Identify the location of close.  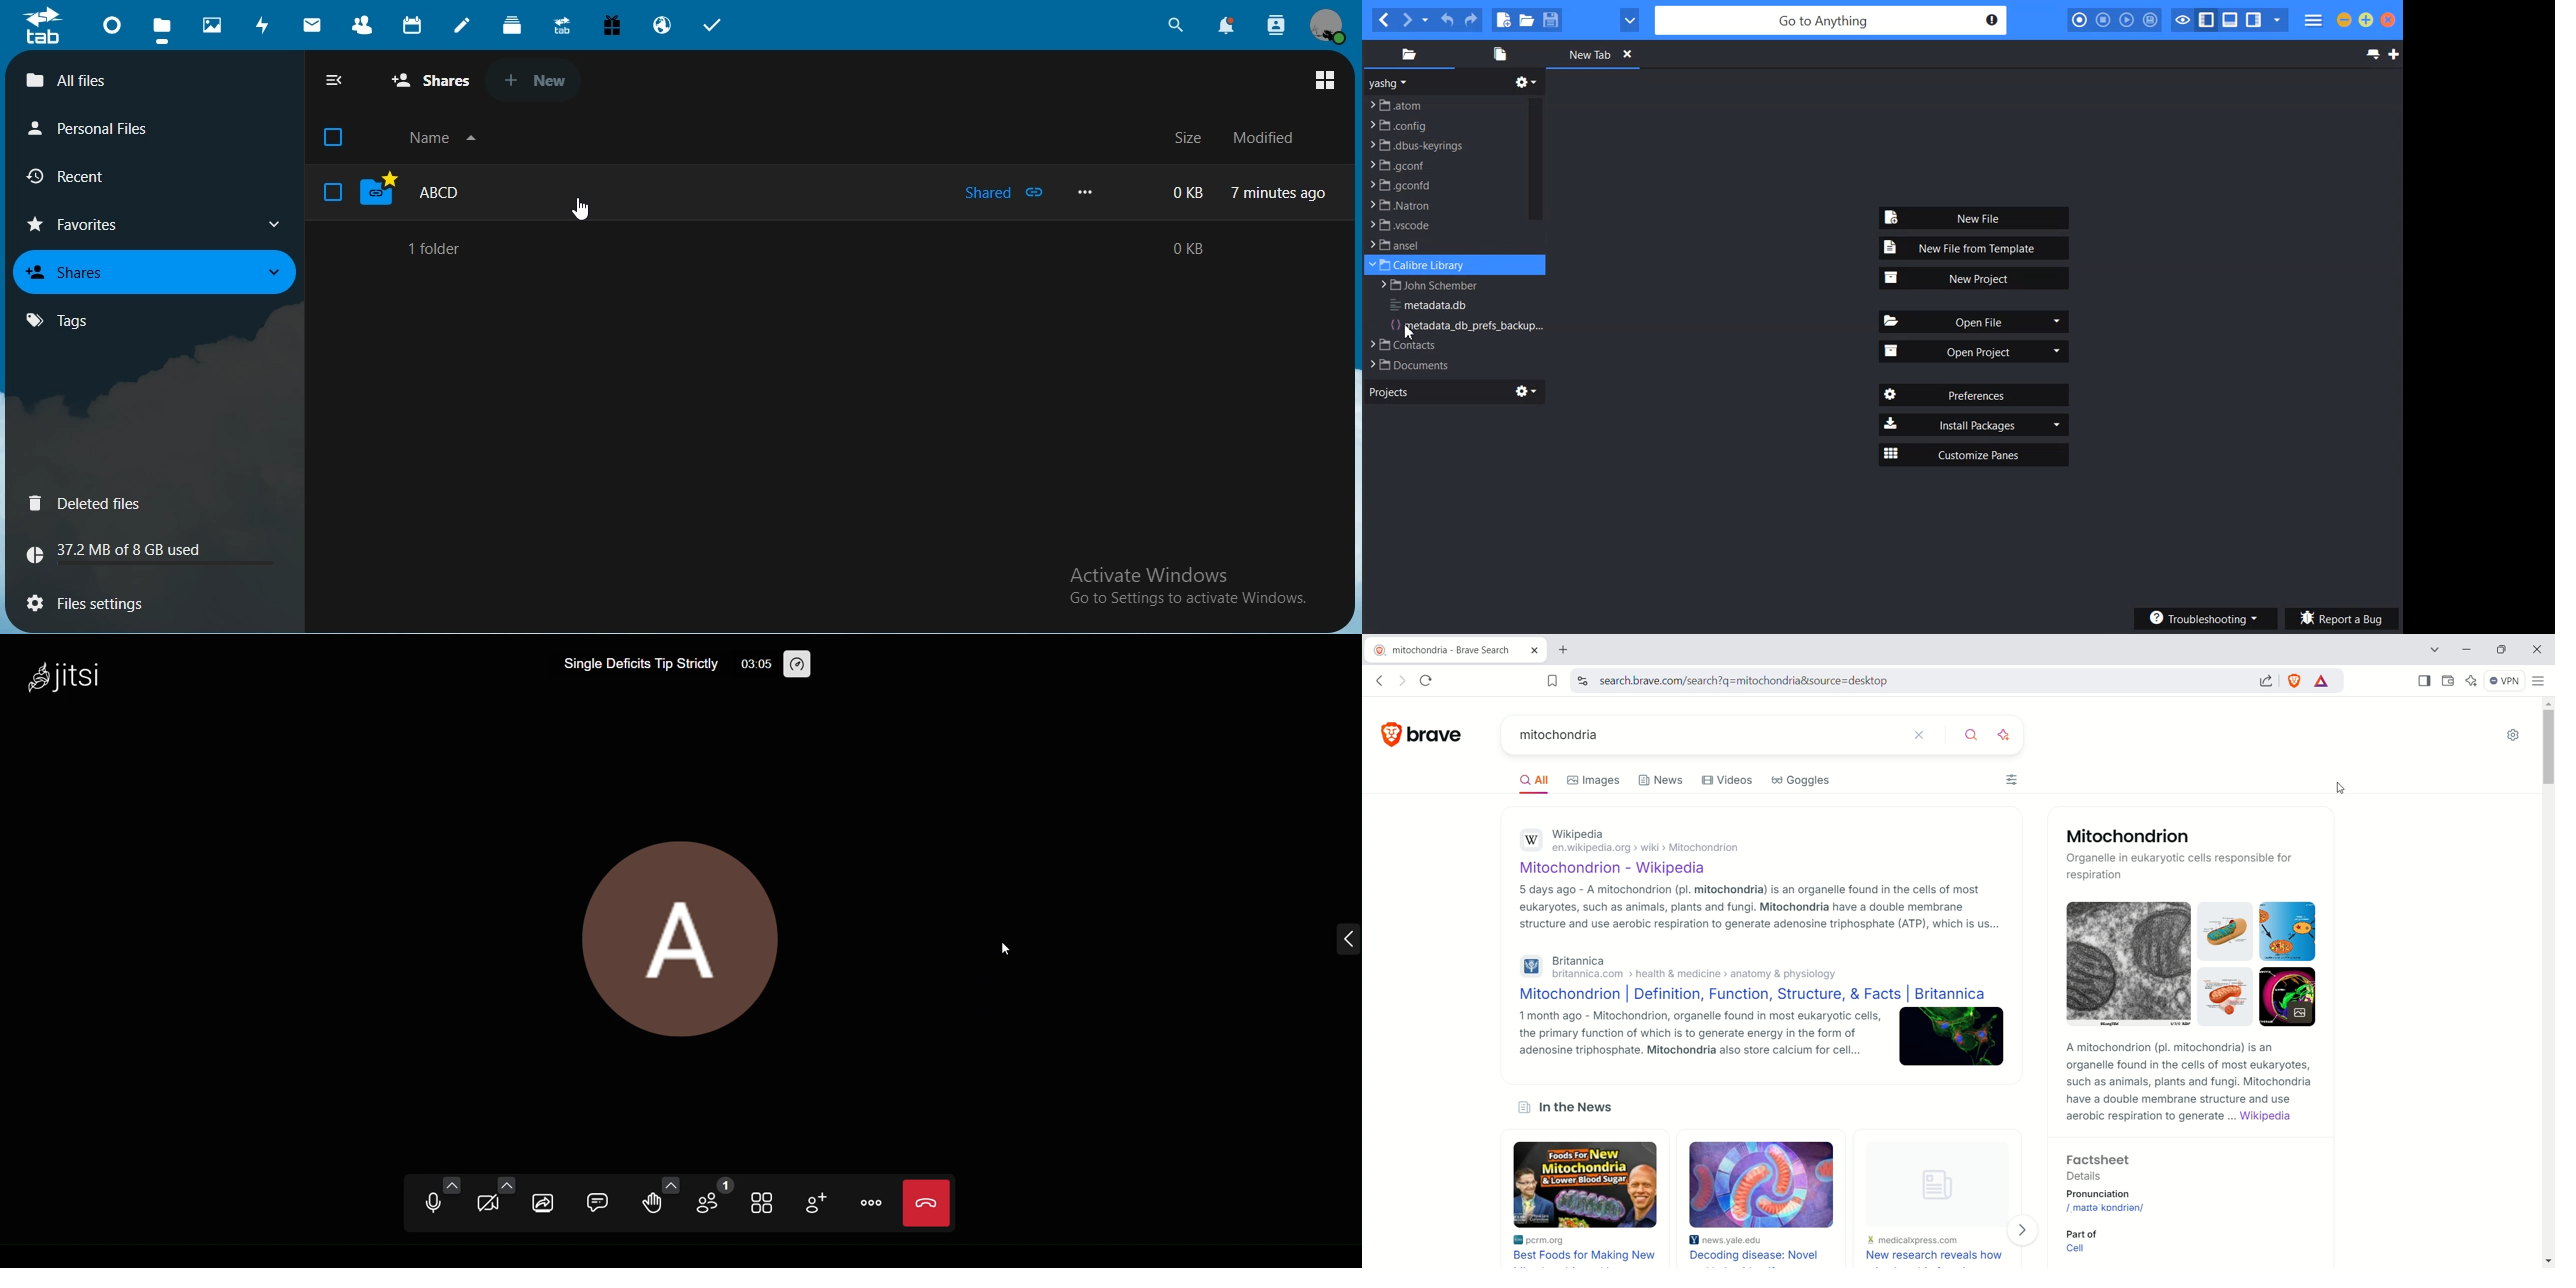
(2538, 648).